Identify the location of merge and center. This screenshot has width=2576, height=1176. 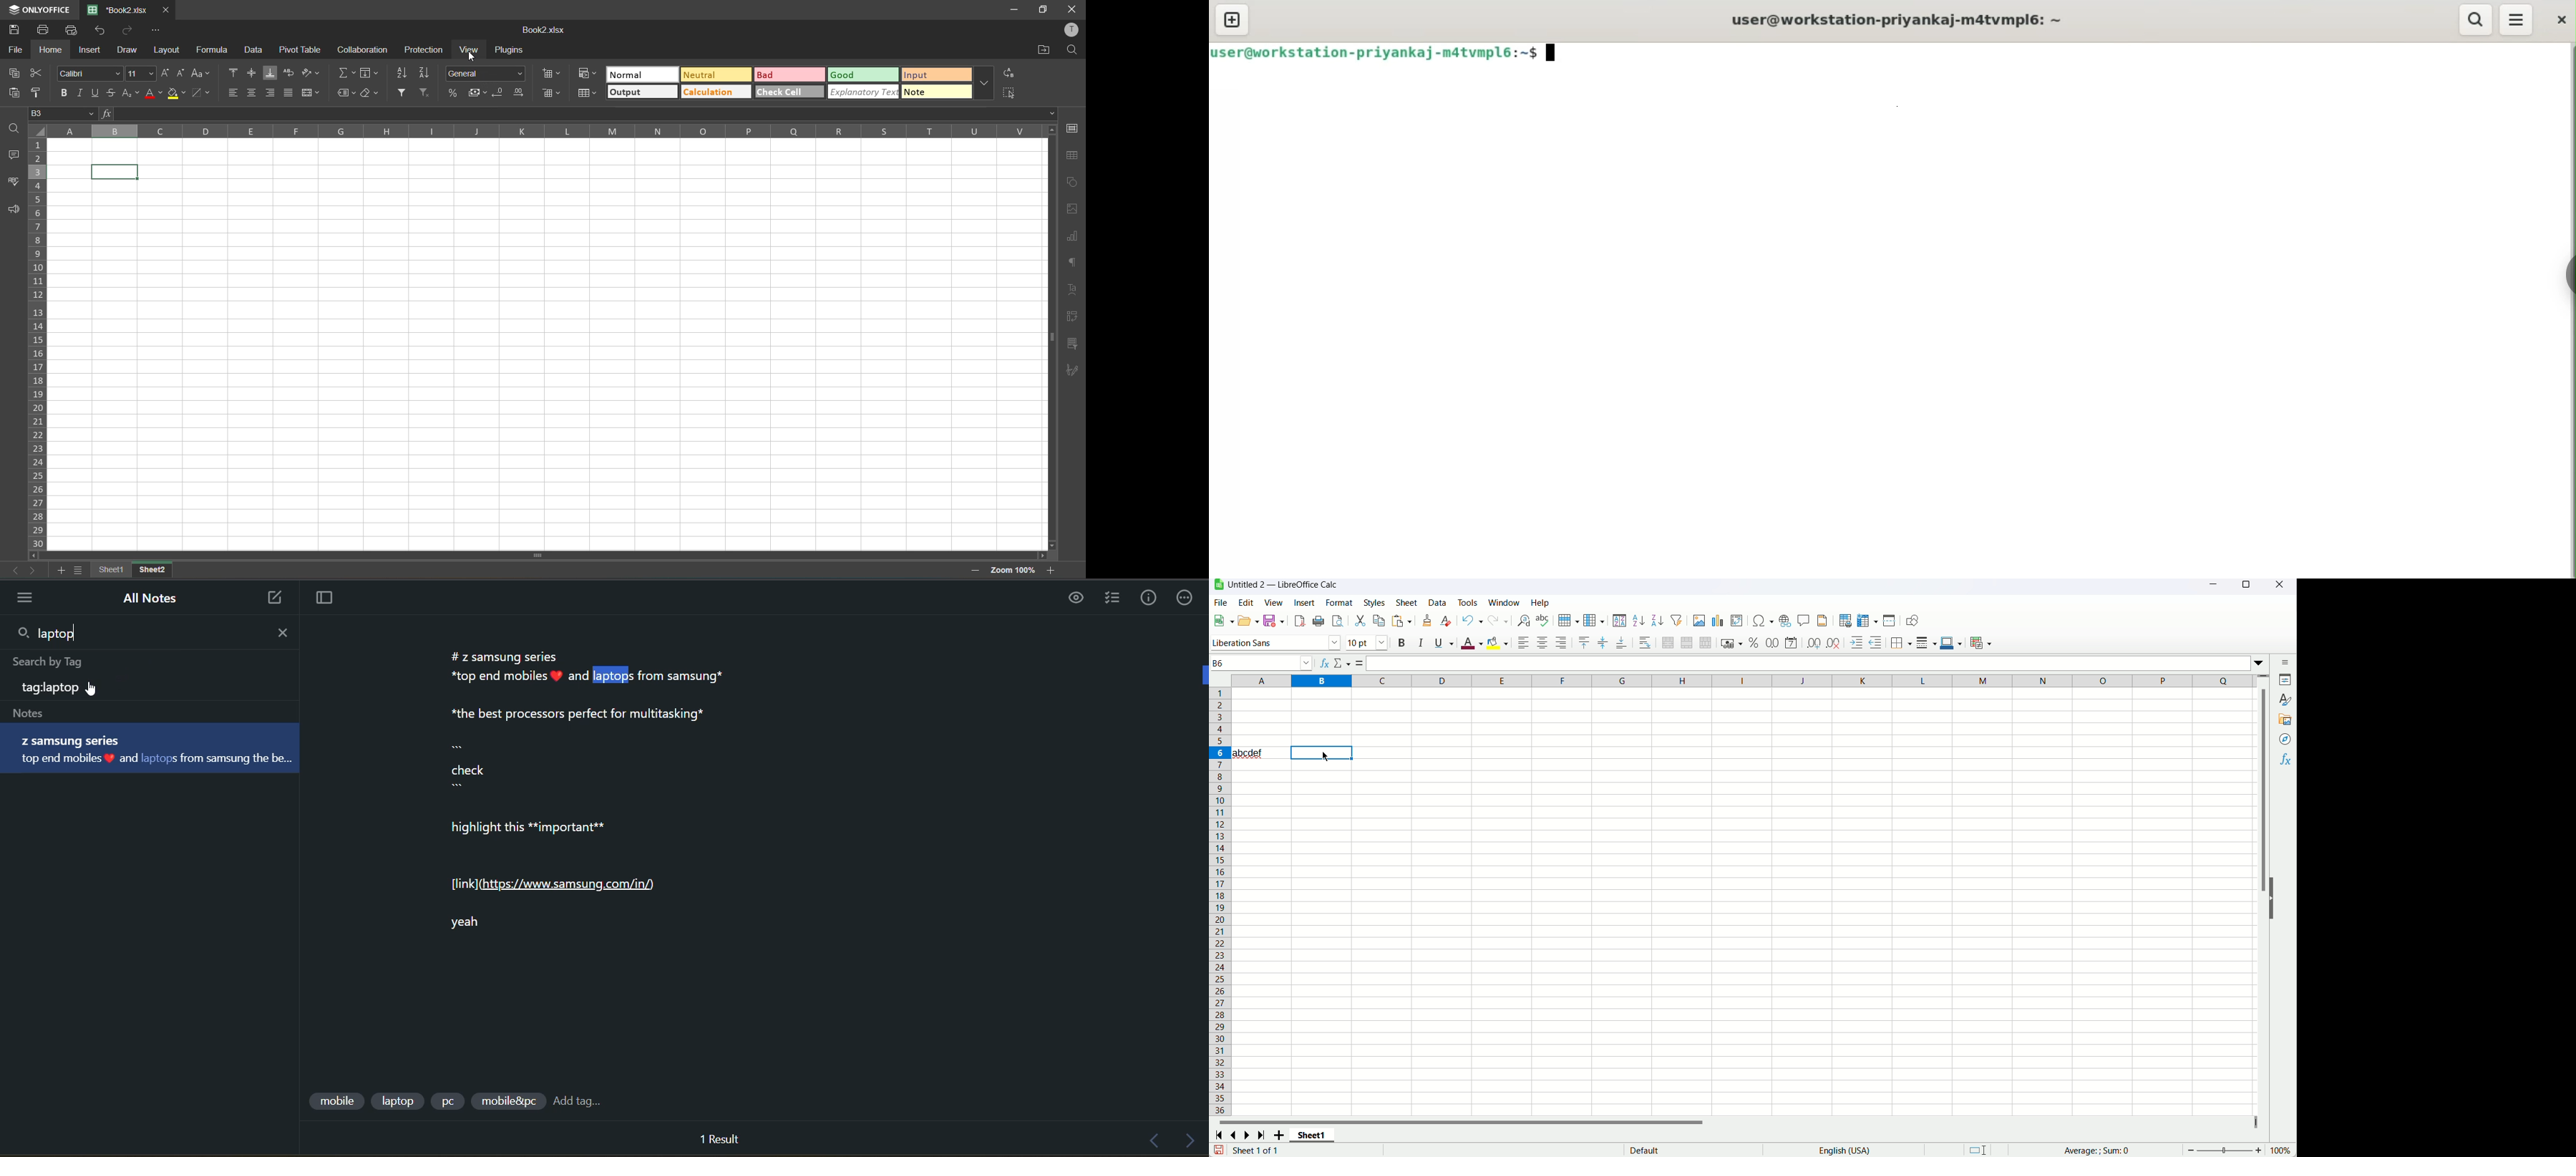
(1668, 643).